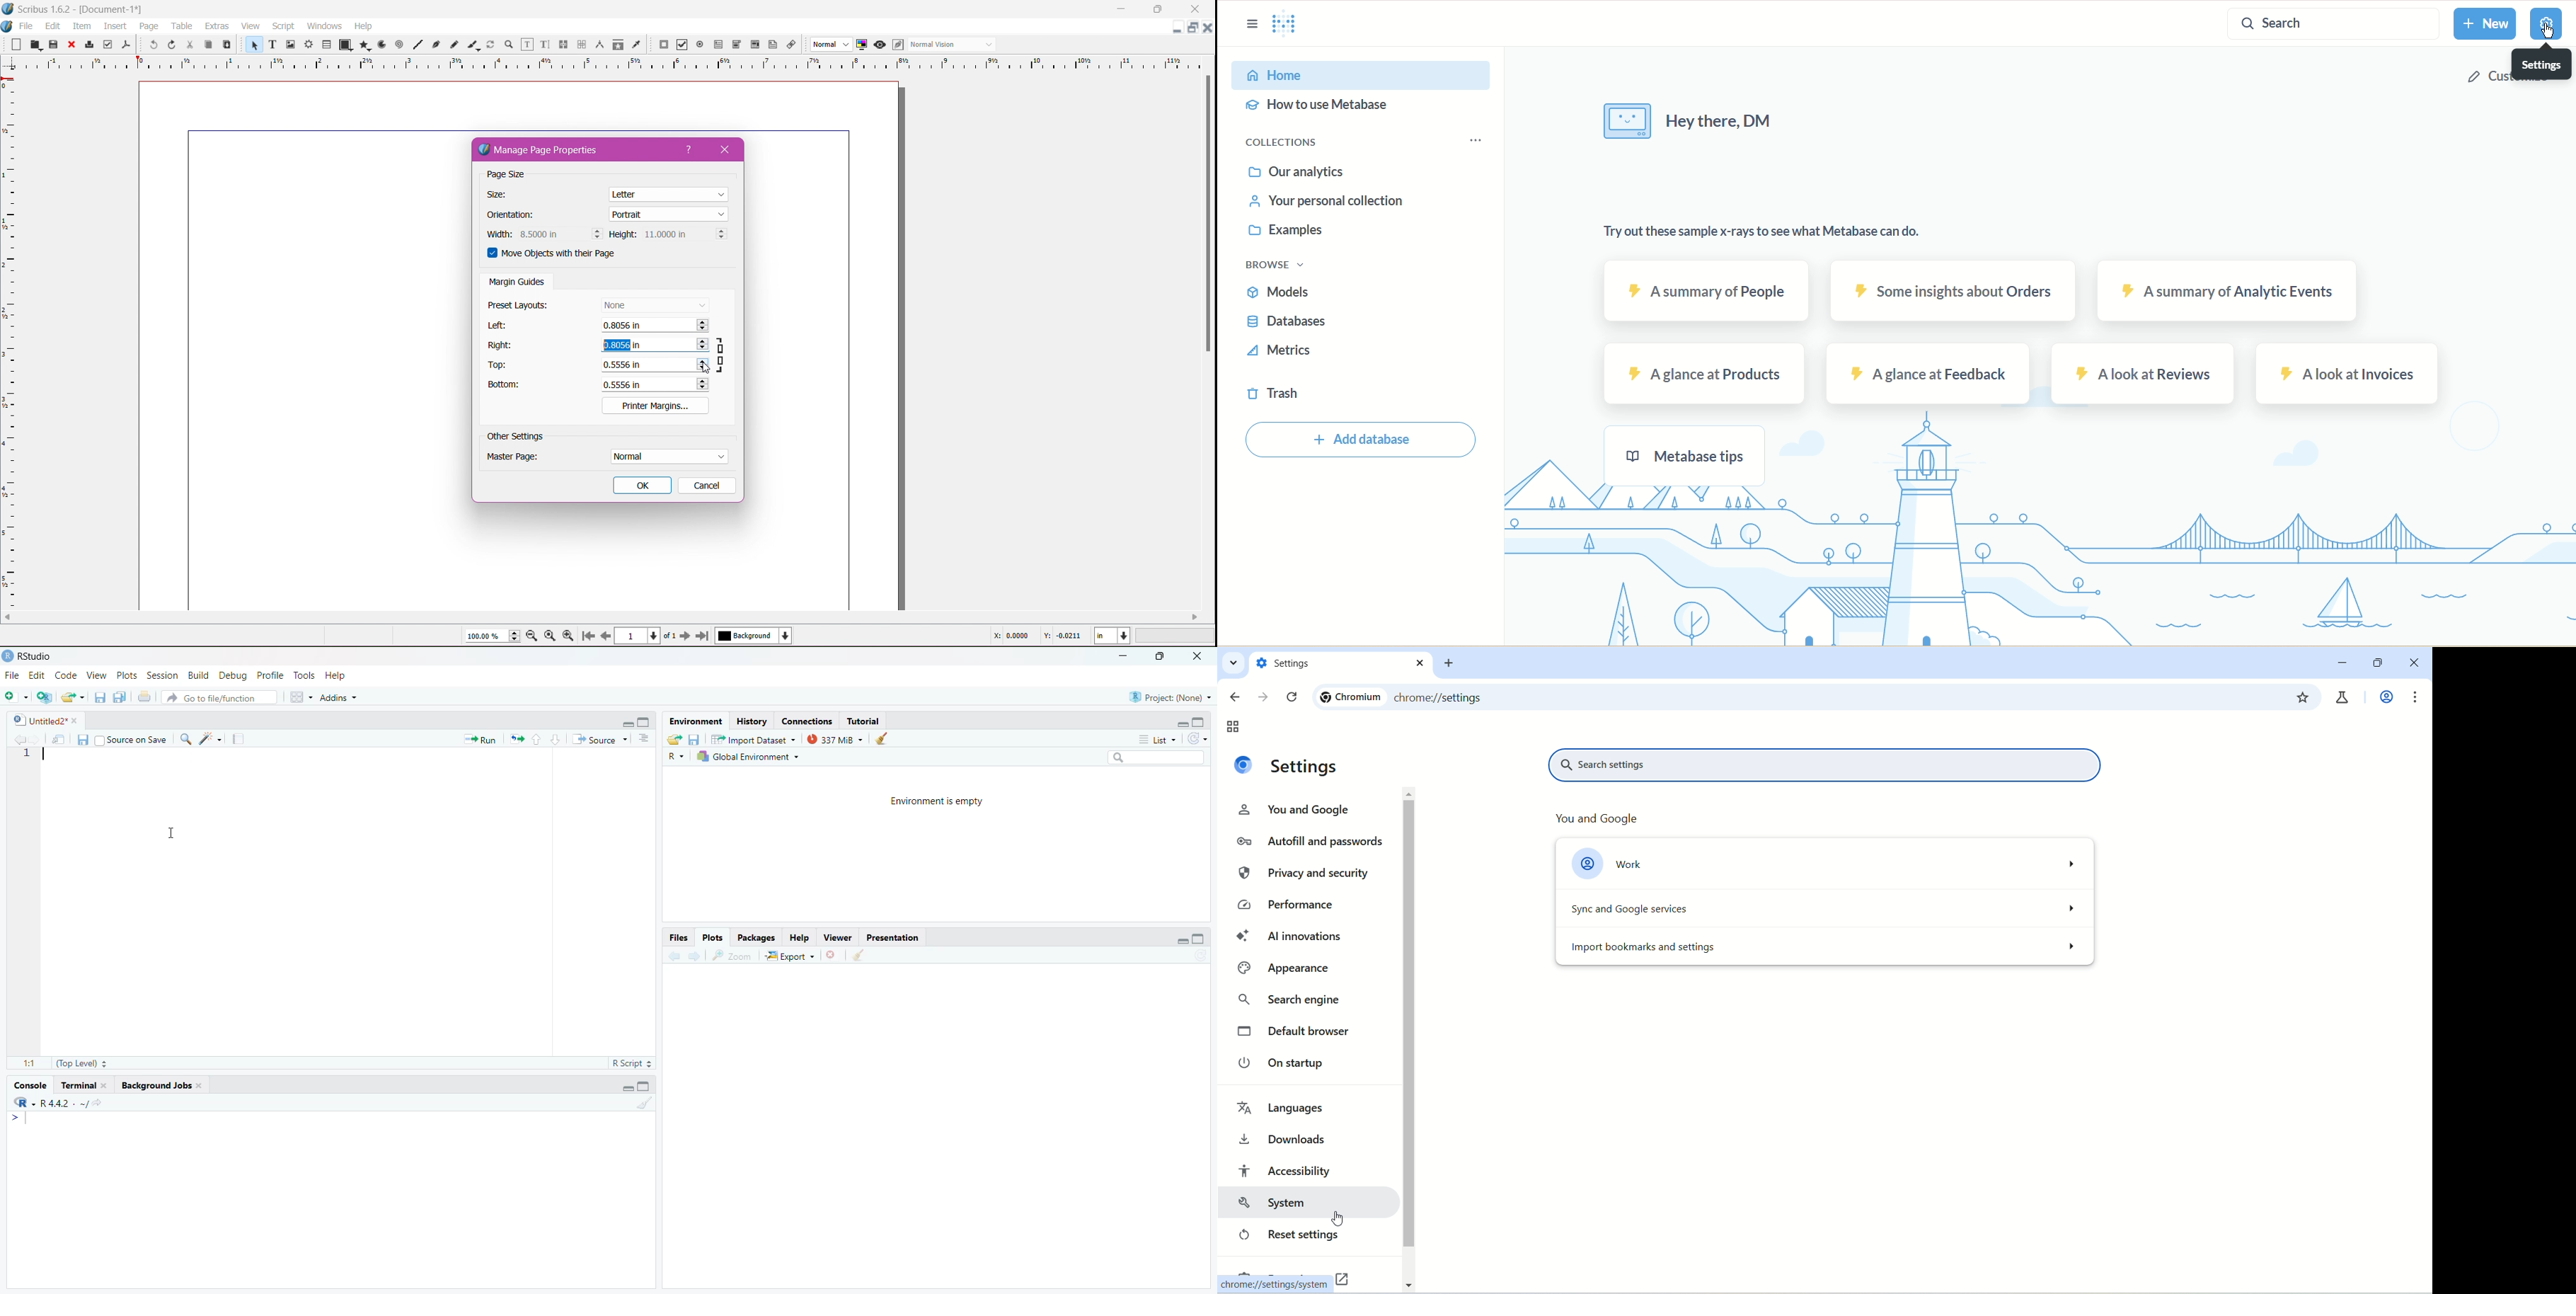 The width and height of the screenshot is (2576, 1316). I want to click on Viewer, so click(838, 937).